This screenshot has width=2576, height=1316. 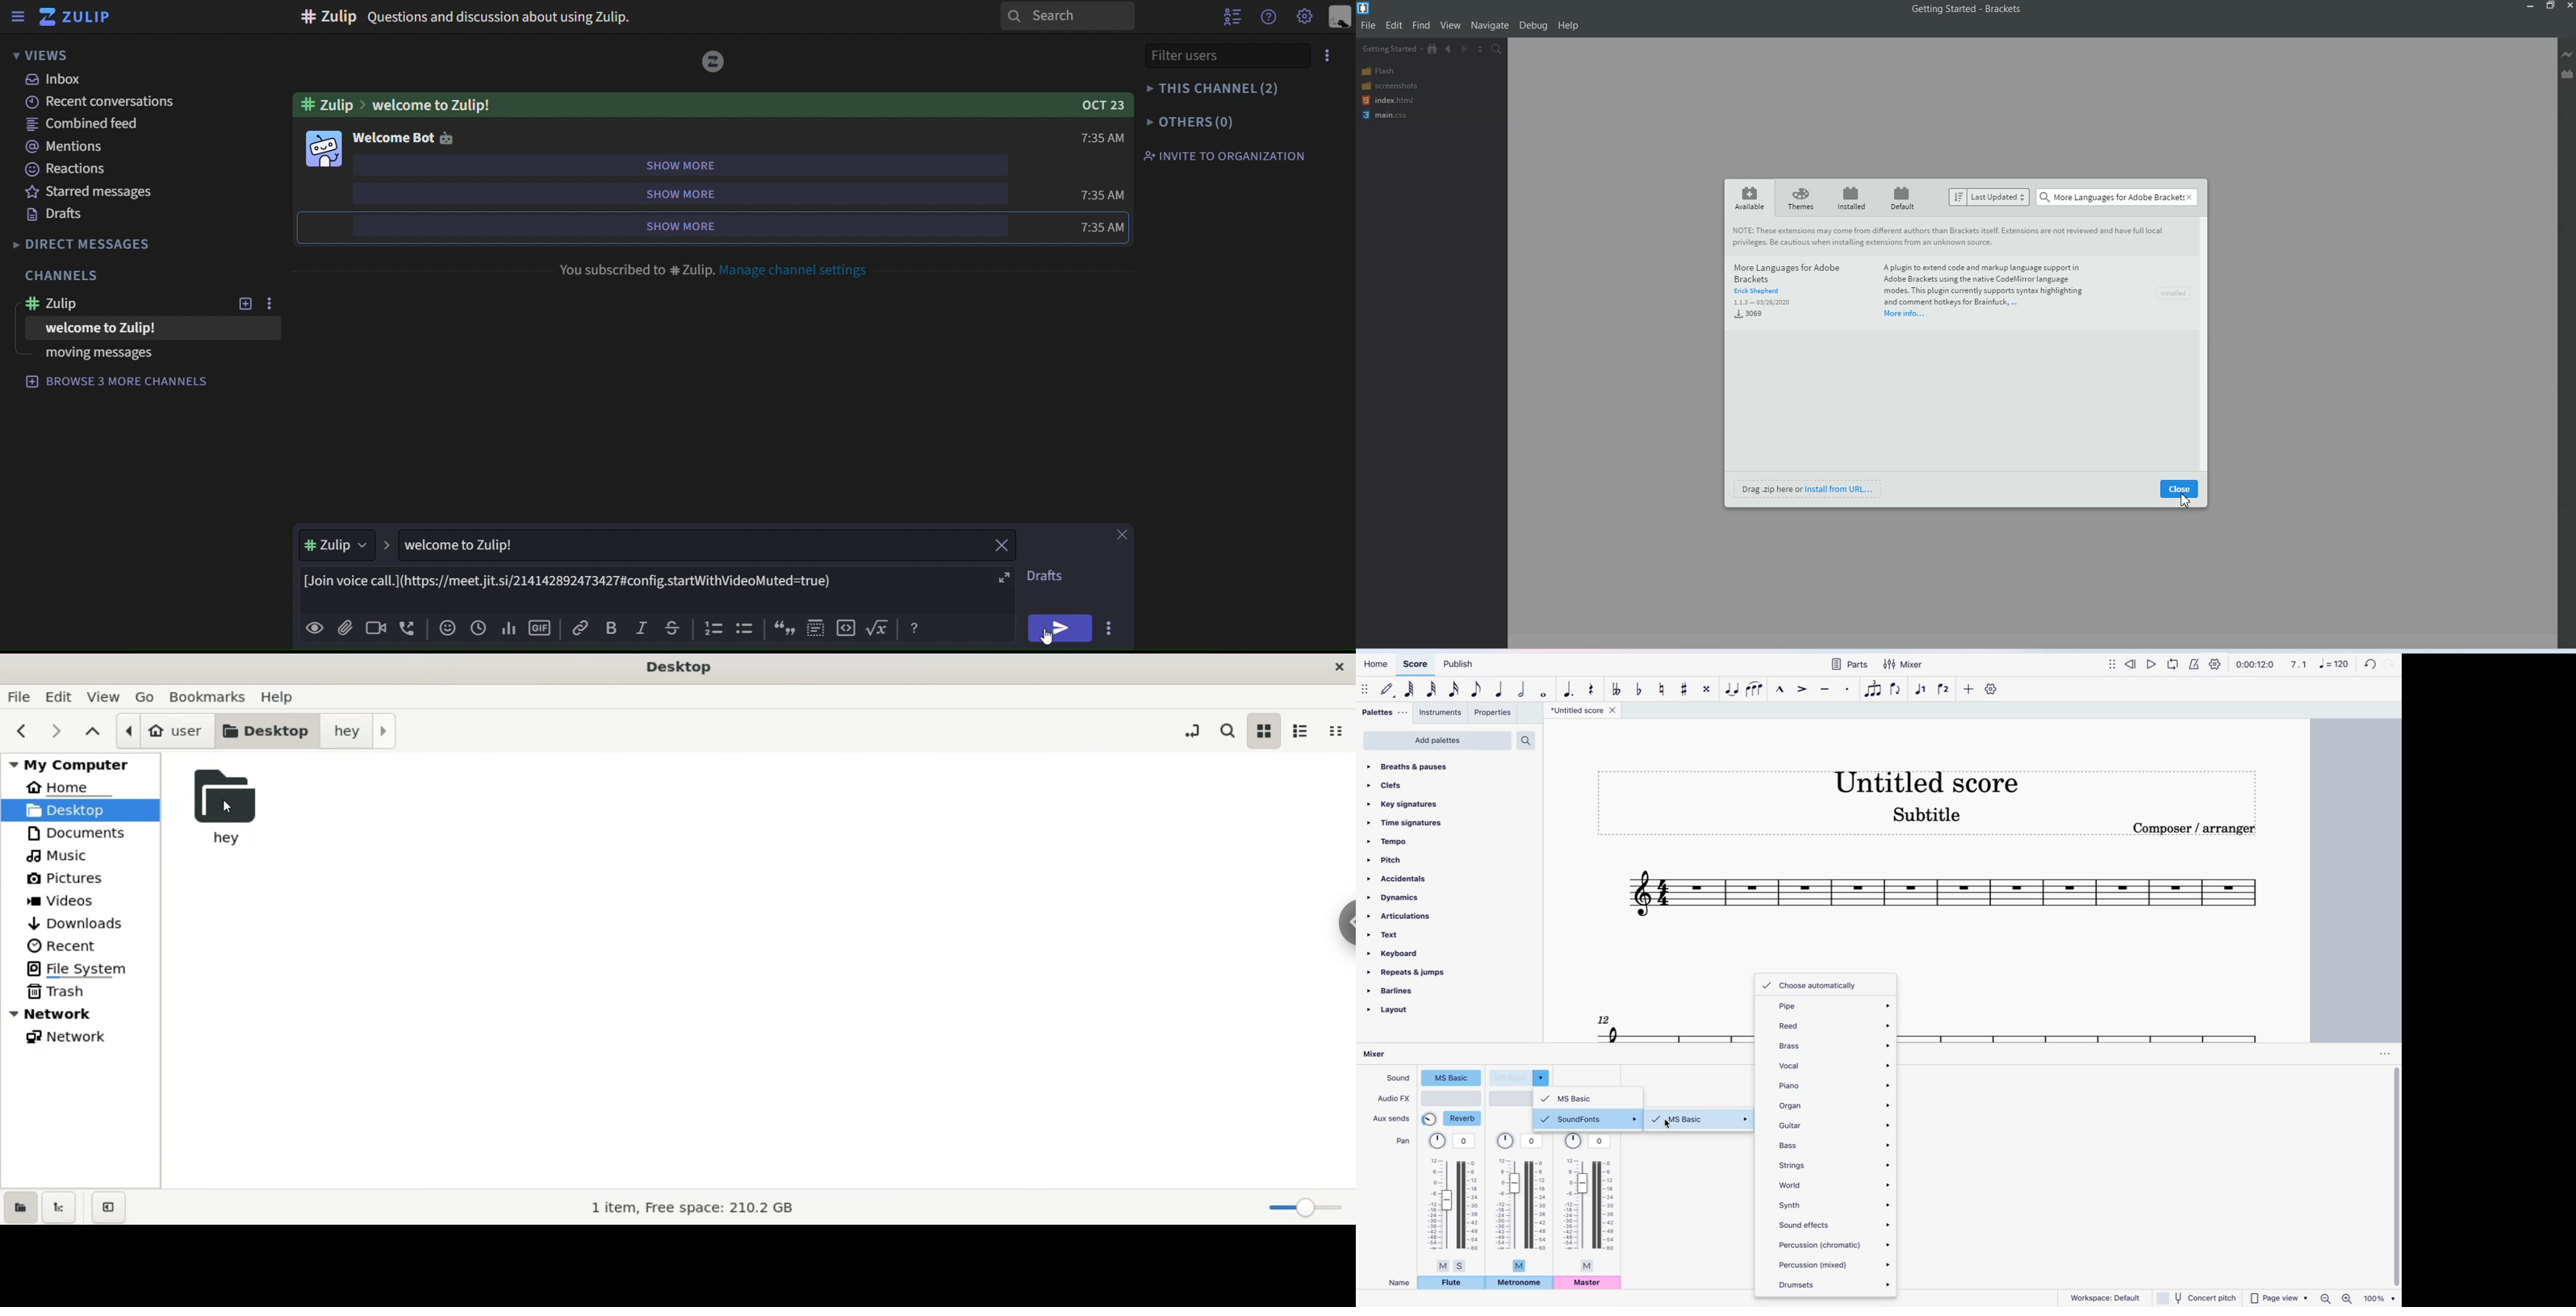 I want to click on audio type, so click(x=1452, y=1099).